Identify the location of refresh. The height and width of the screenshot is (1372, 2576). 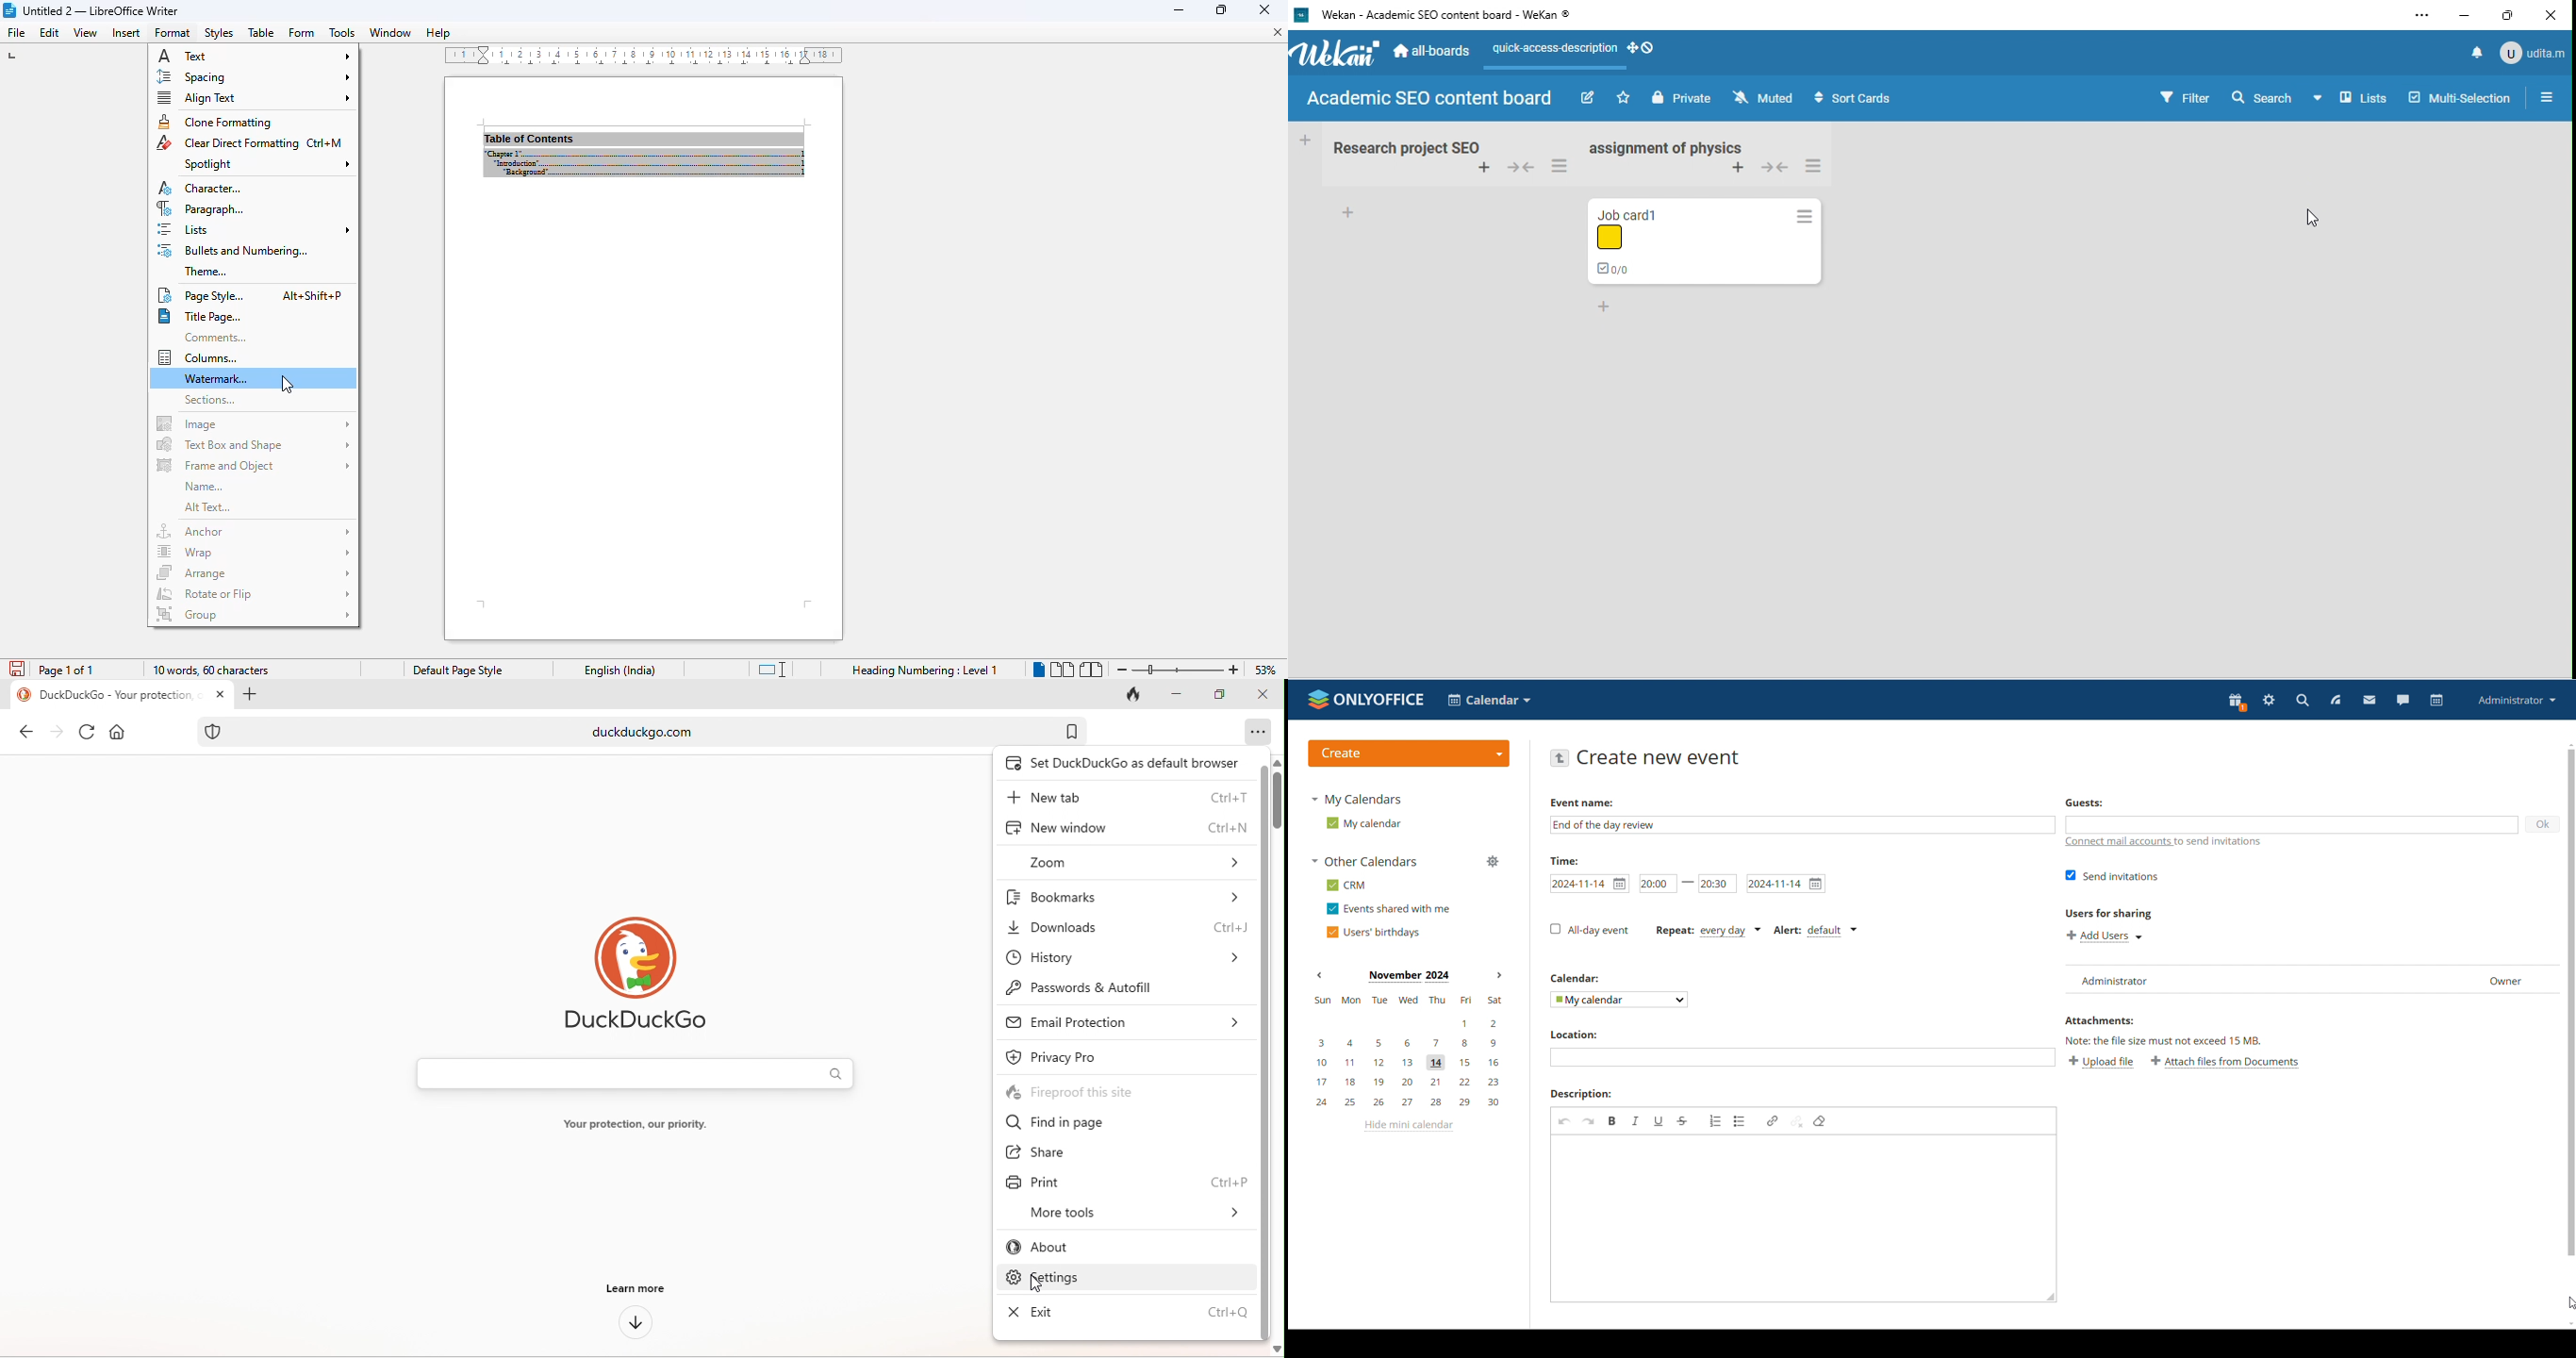
(87, 732).